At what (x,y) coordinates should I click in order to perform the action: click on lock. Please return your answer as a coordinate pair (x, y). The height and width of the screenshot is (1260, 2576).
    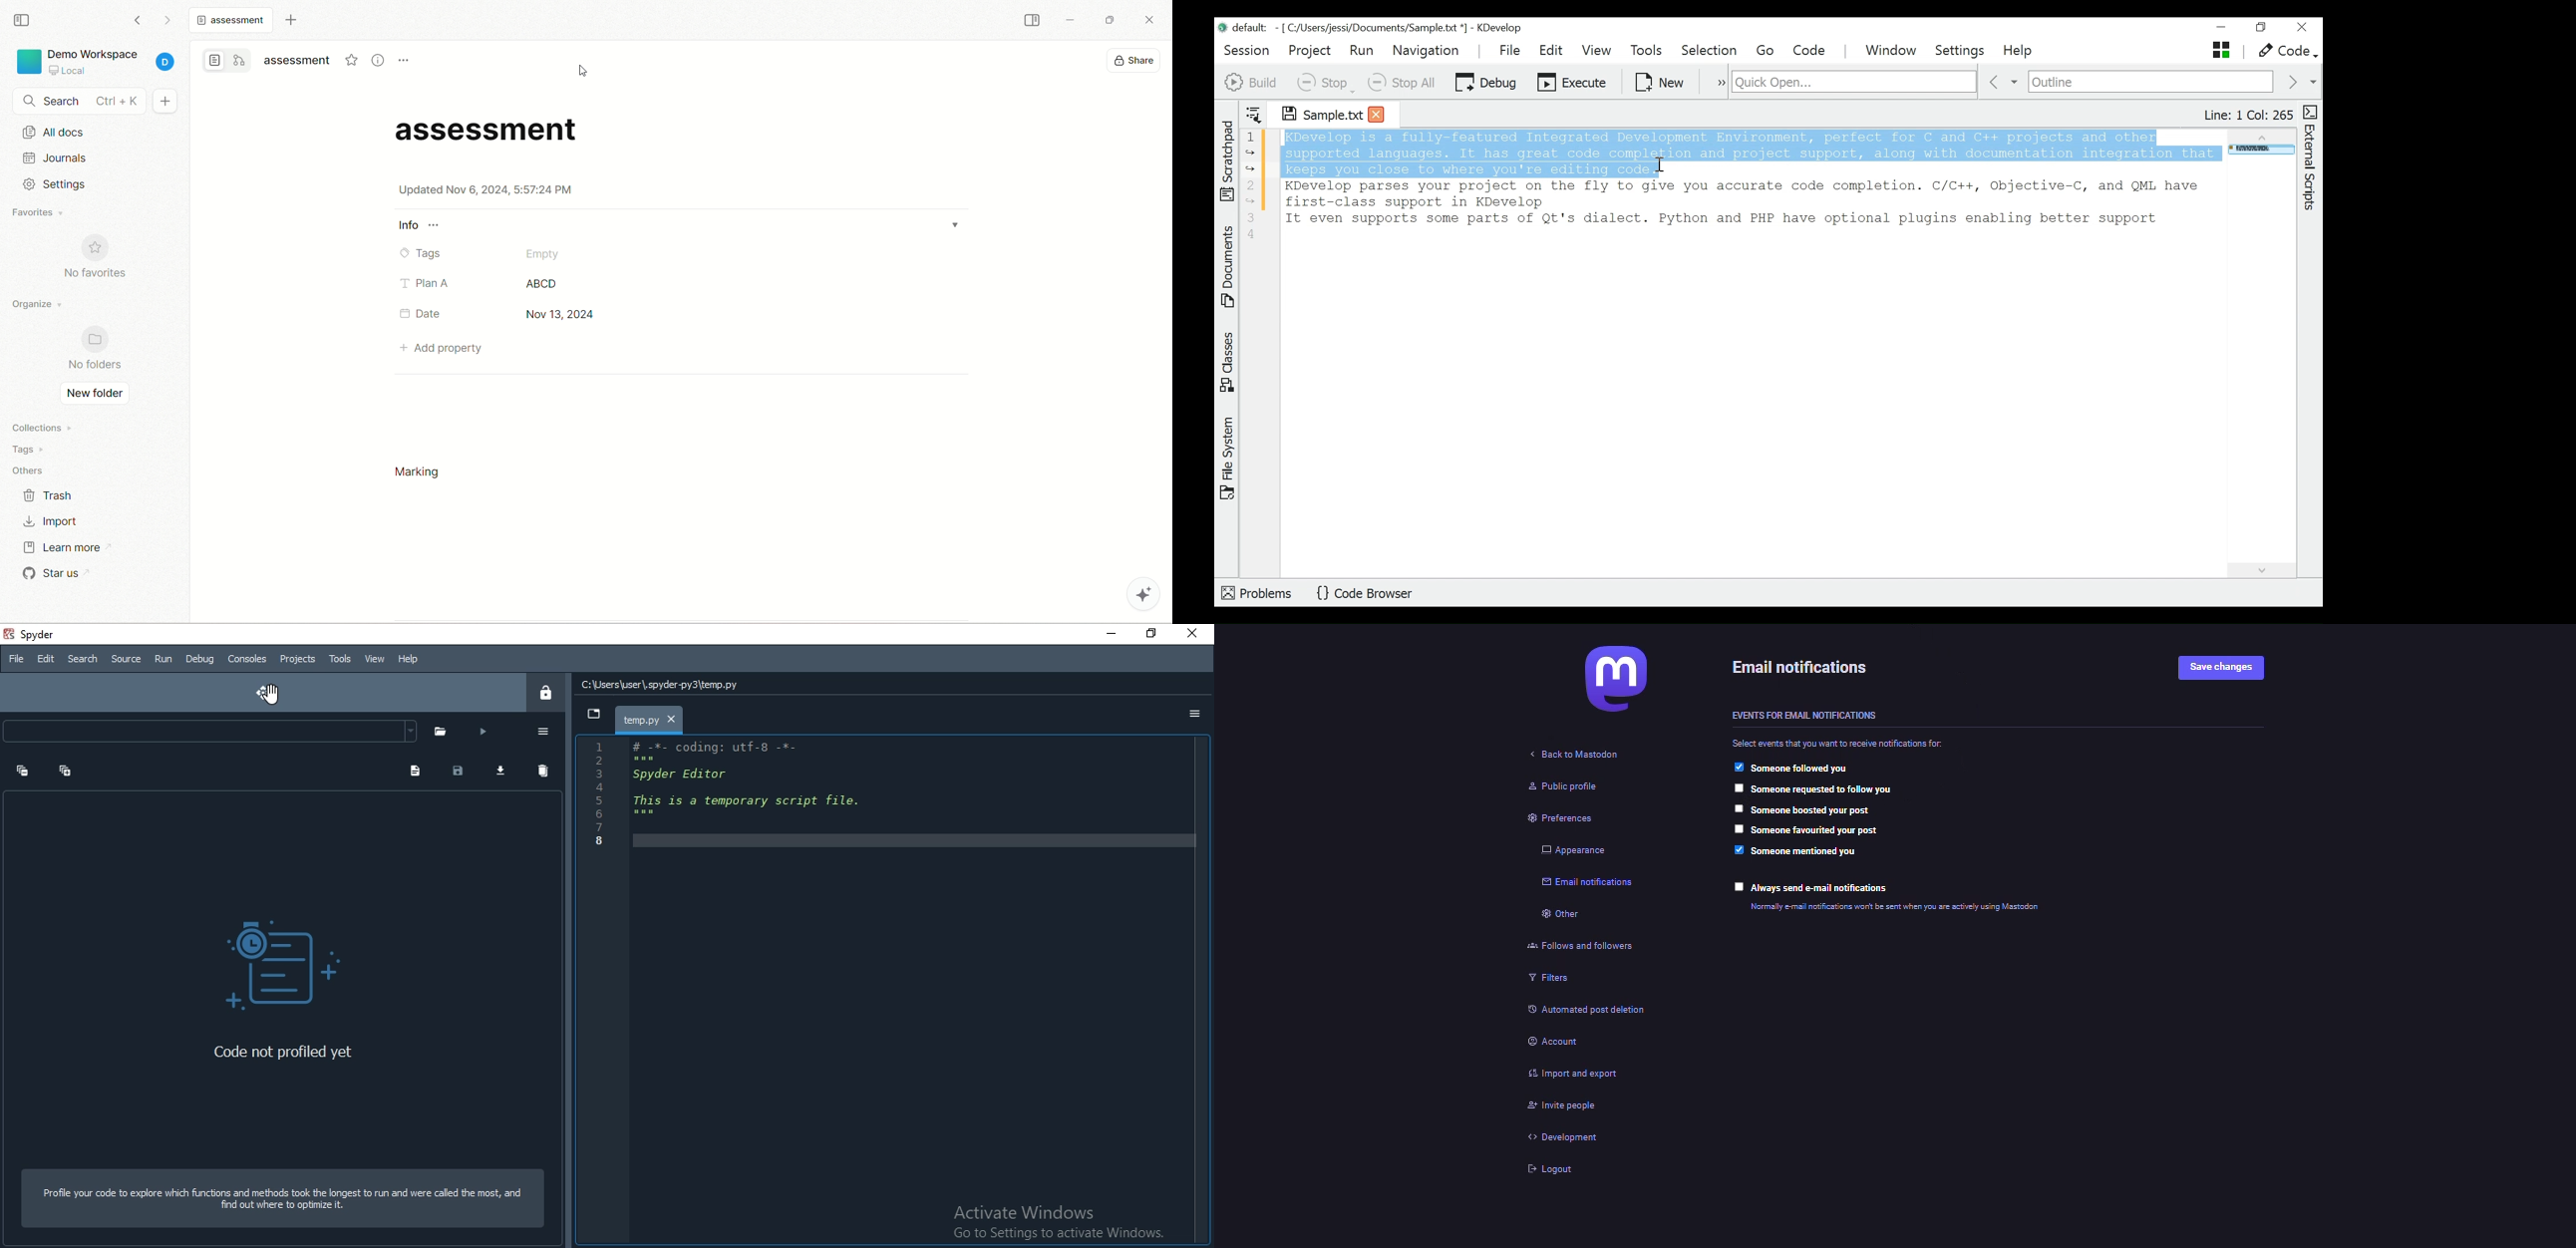
    Looking at the image, I should click on (549, 693).